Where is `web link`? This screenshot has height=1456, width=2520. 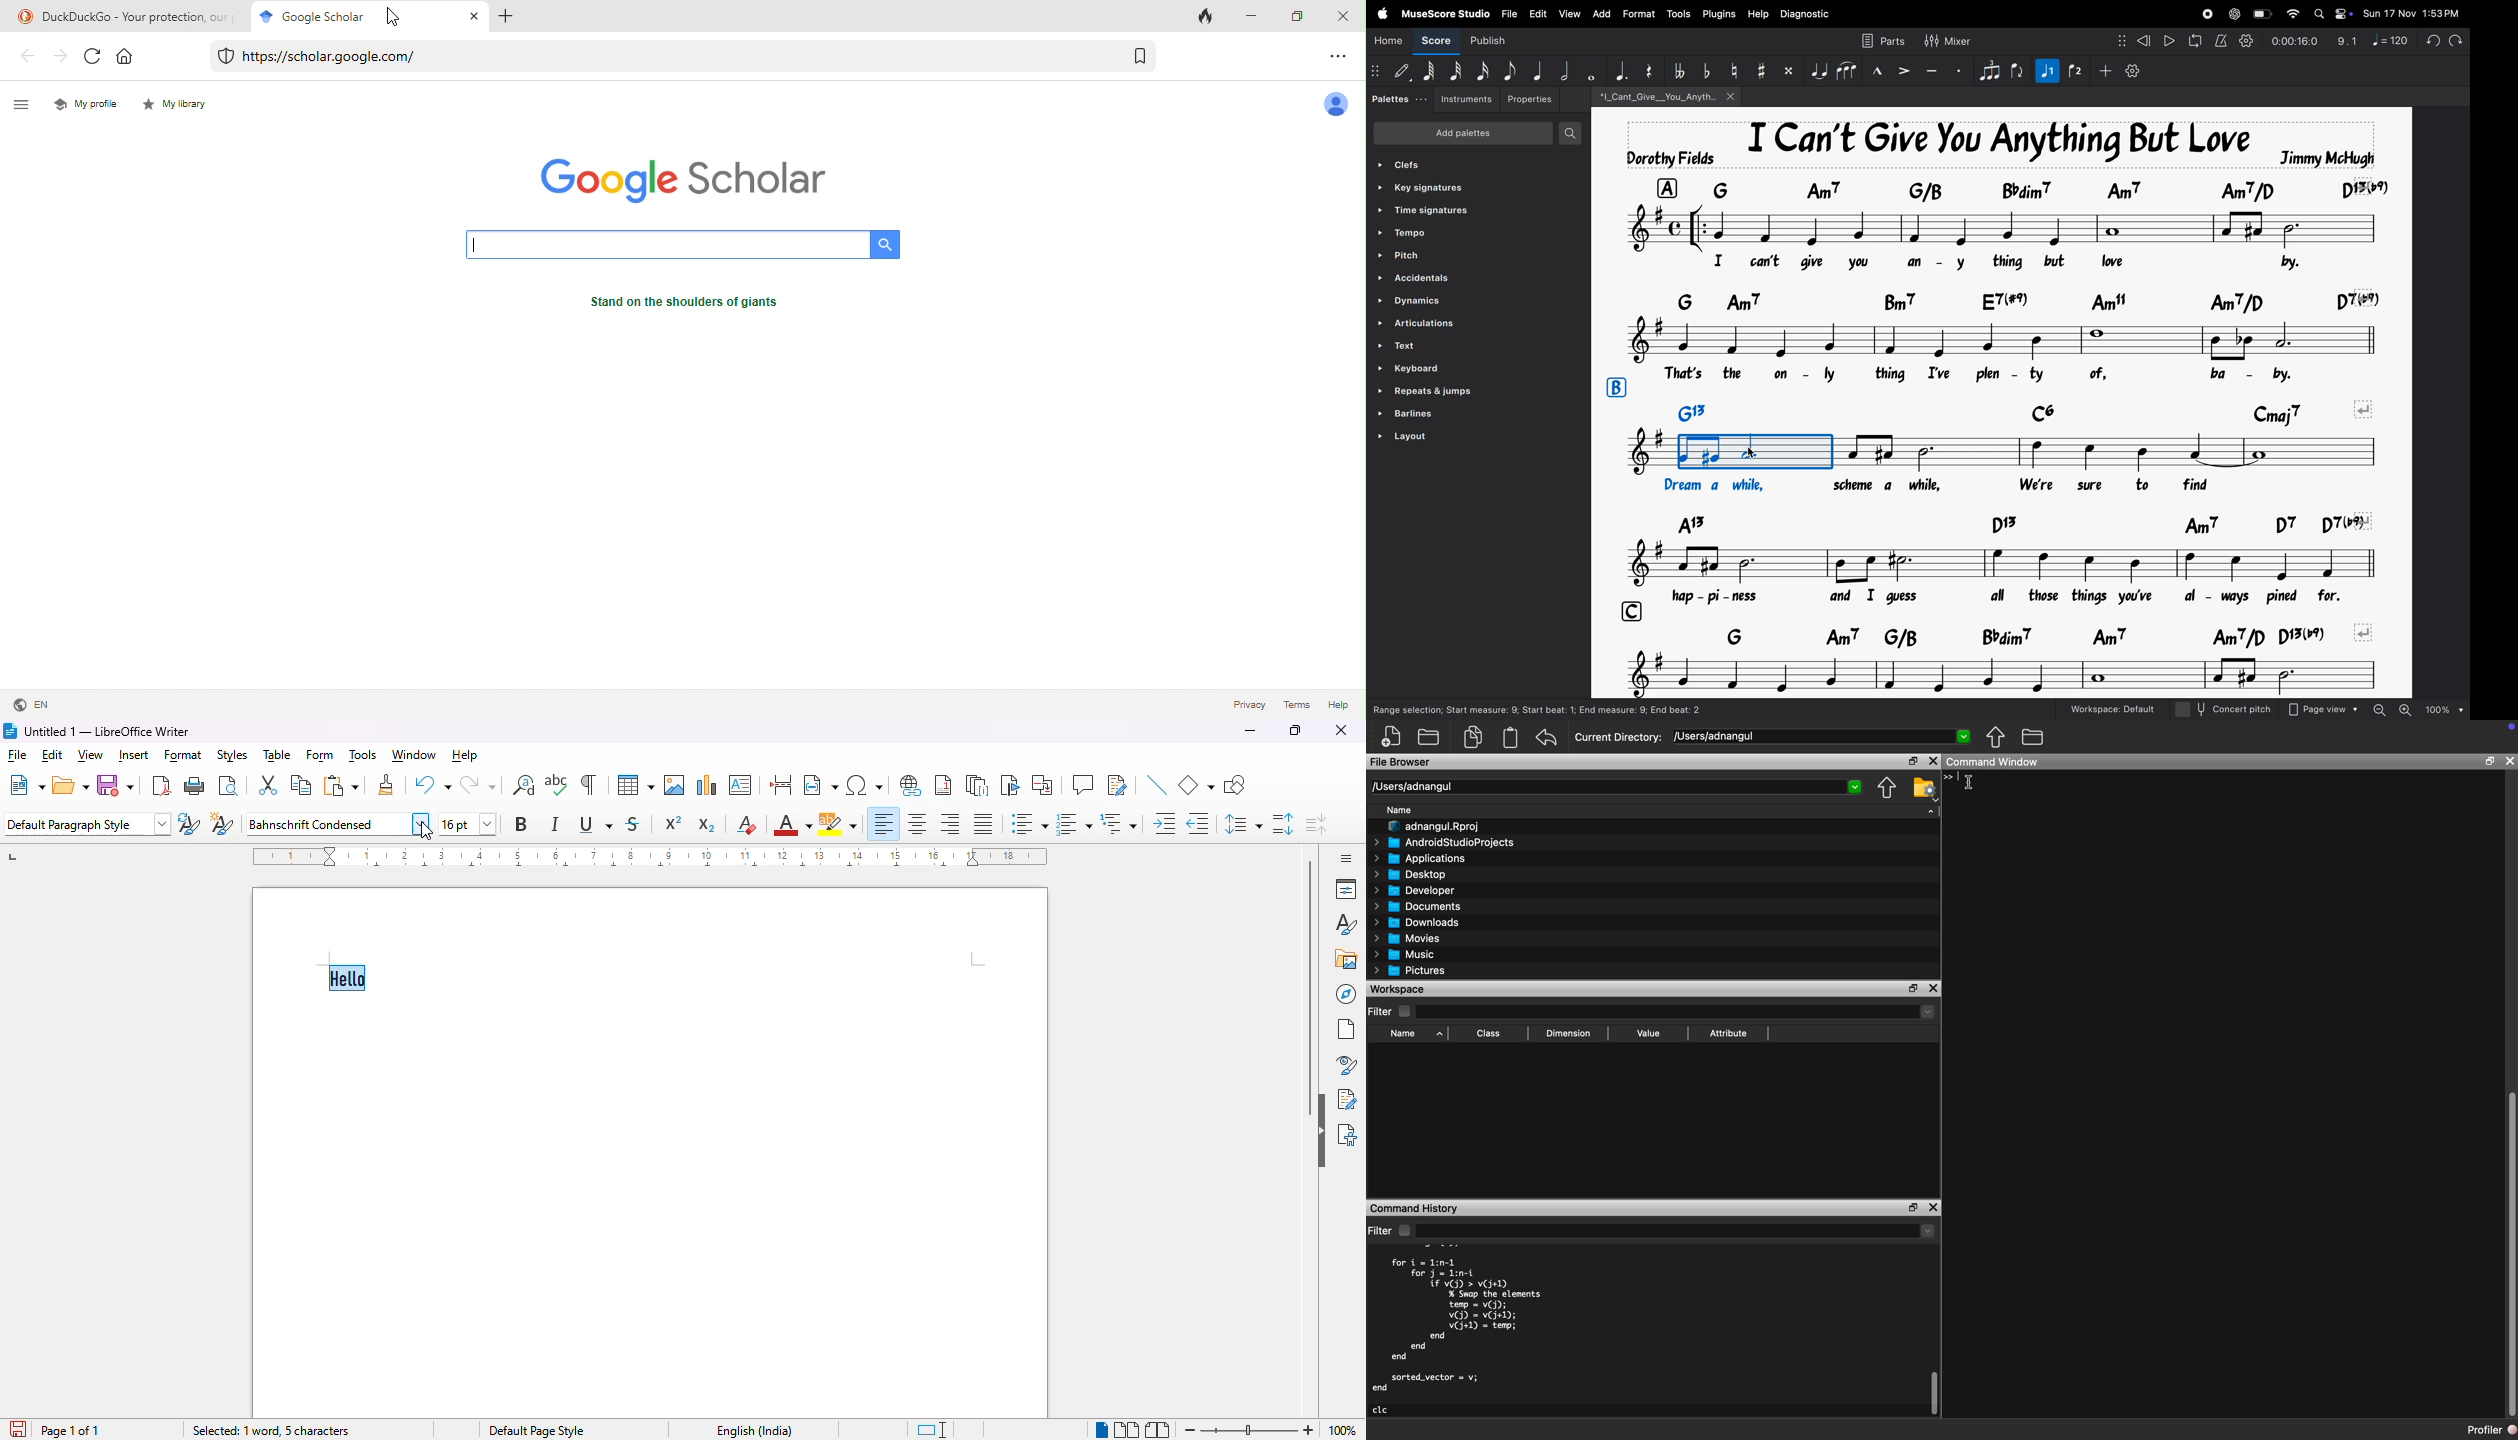
web link is located at coordinates (657, 57).